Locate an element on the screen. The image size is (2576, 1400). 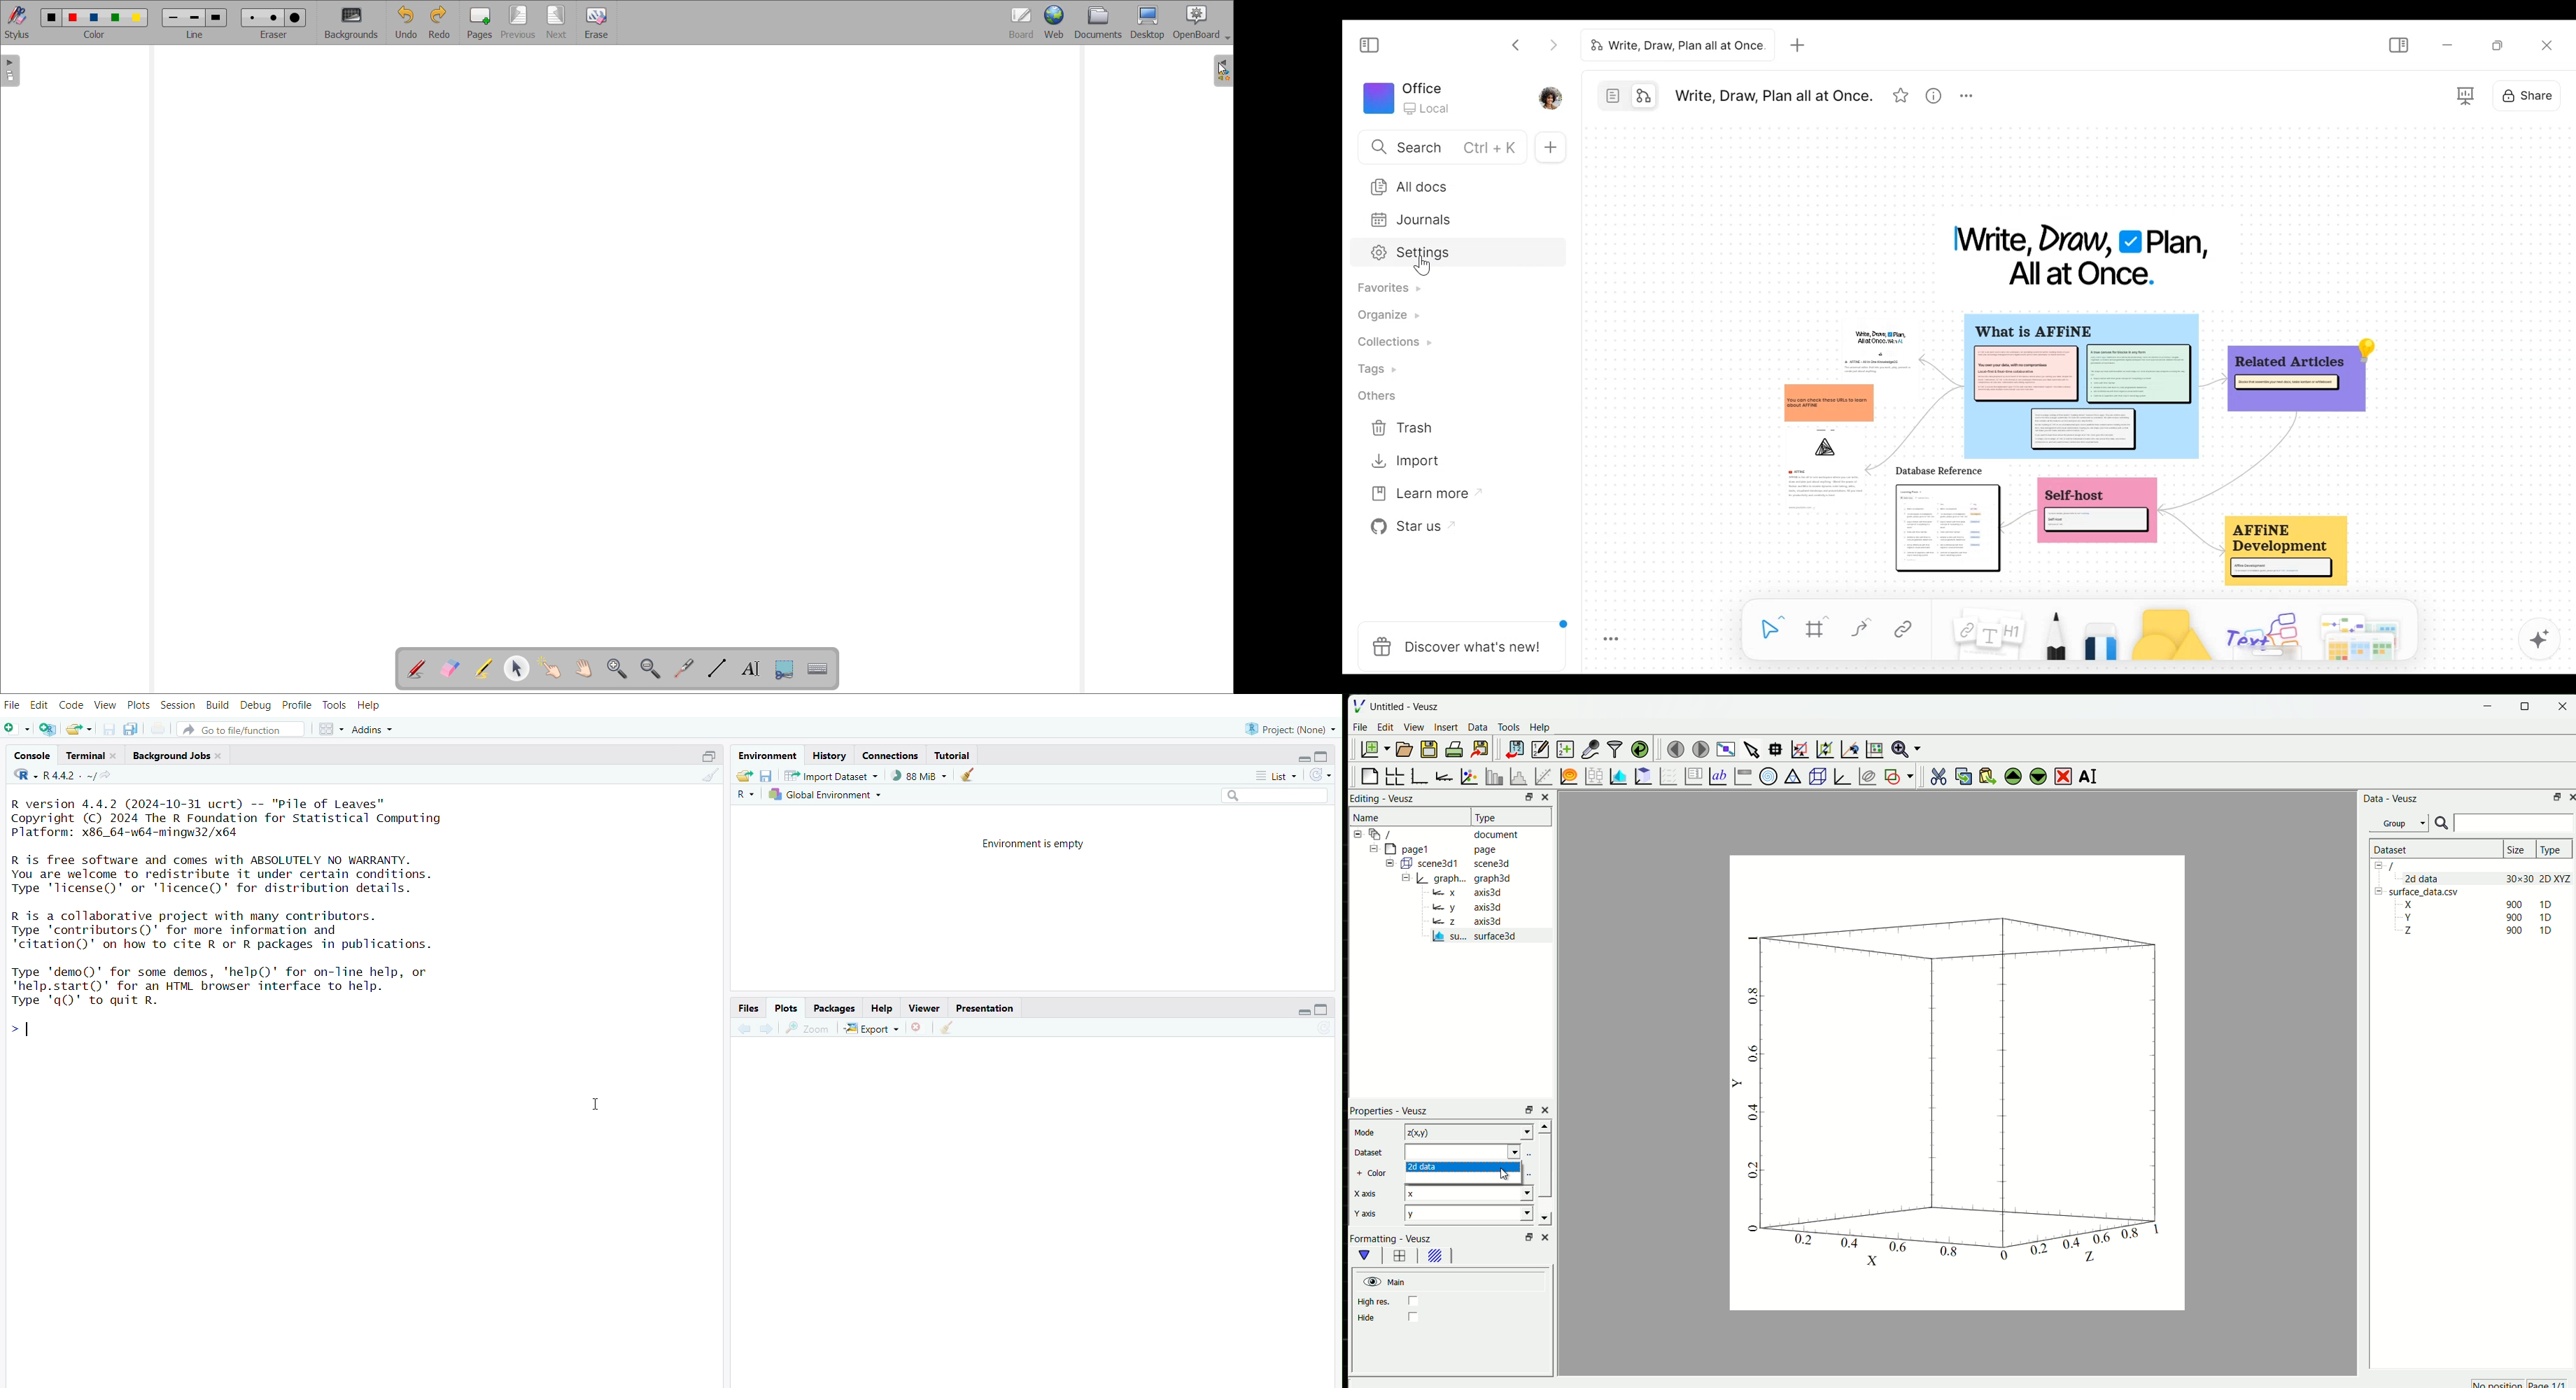
language change is located at coordinates (20, 774).